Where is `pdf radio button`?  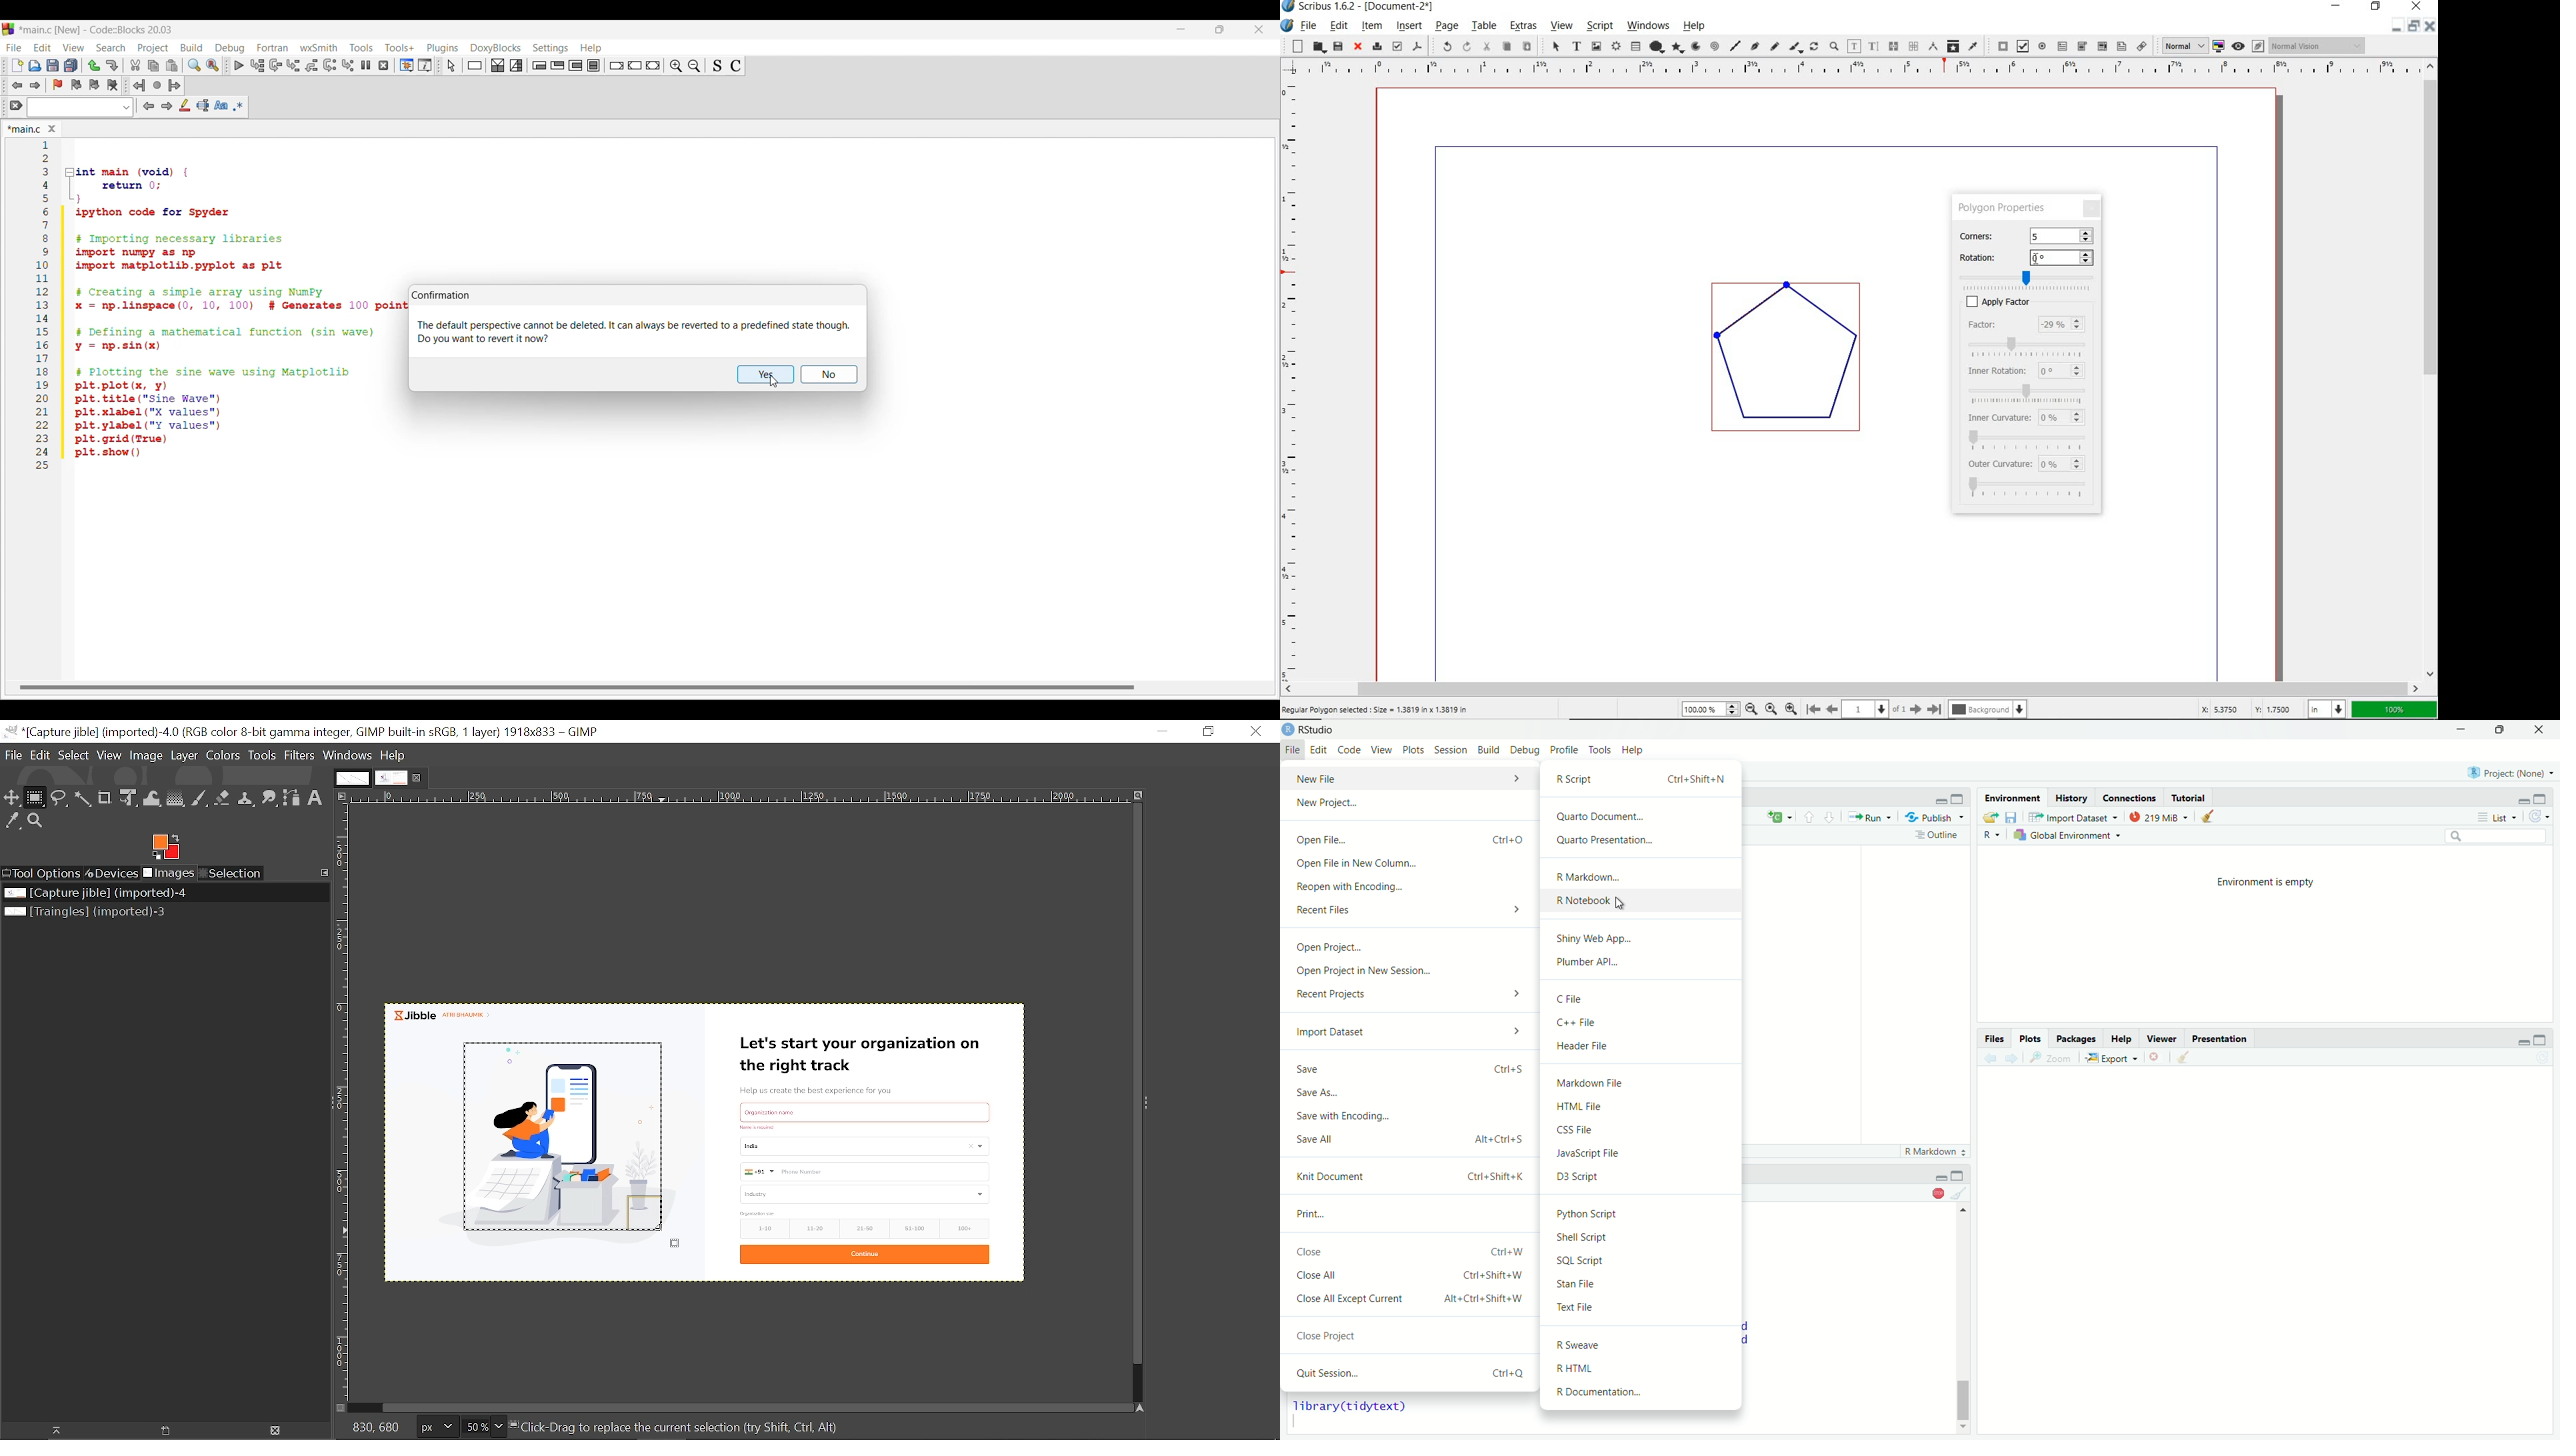 pdf radio button is located at coordinates (2043, 46).